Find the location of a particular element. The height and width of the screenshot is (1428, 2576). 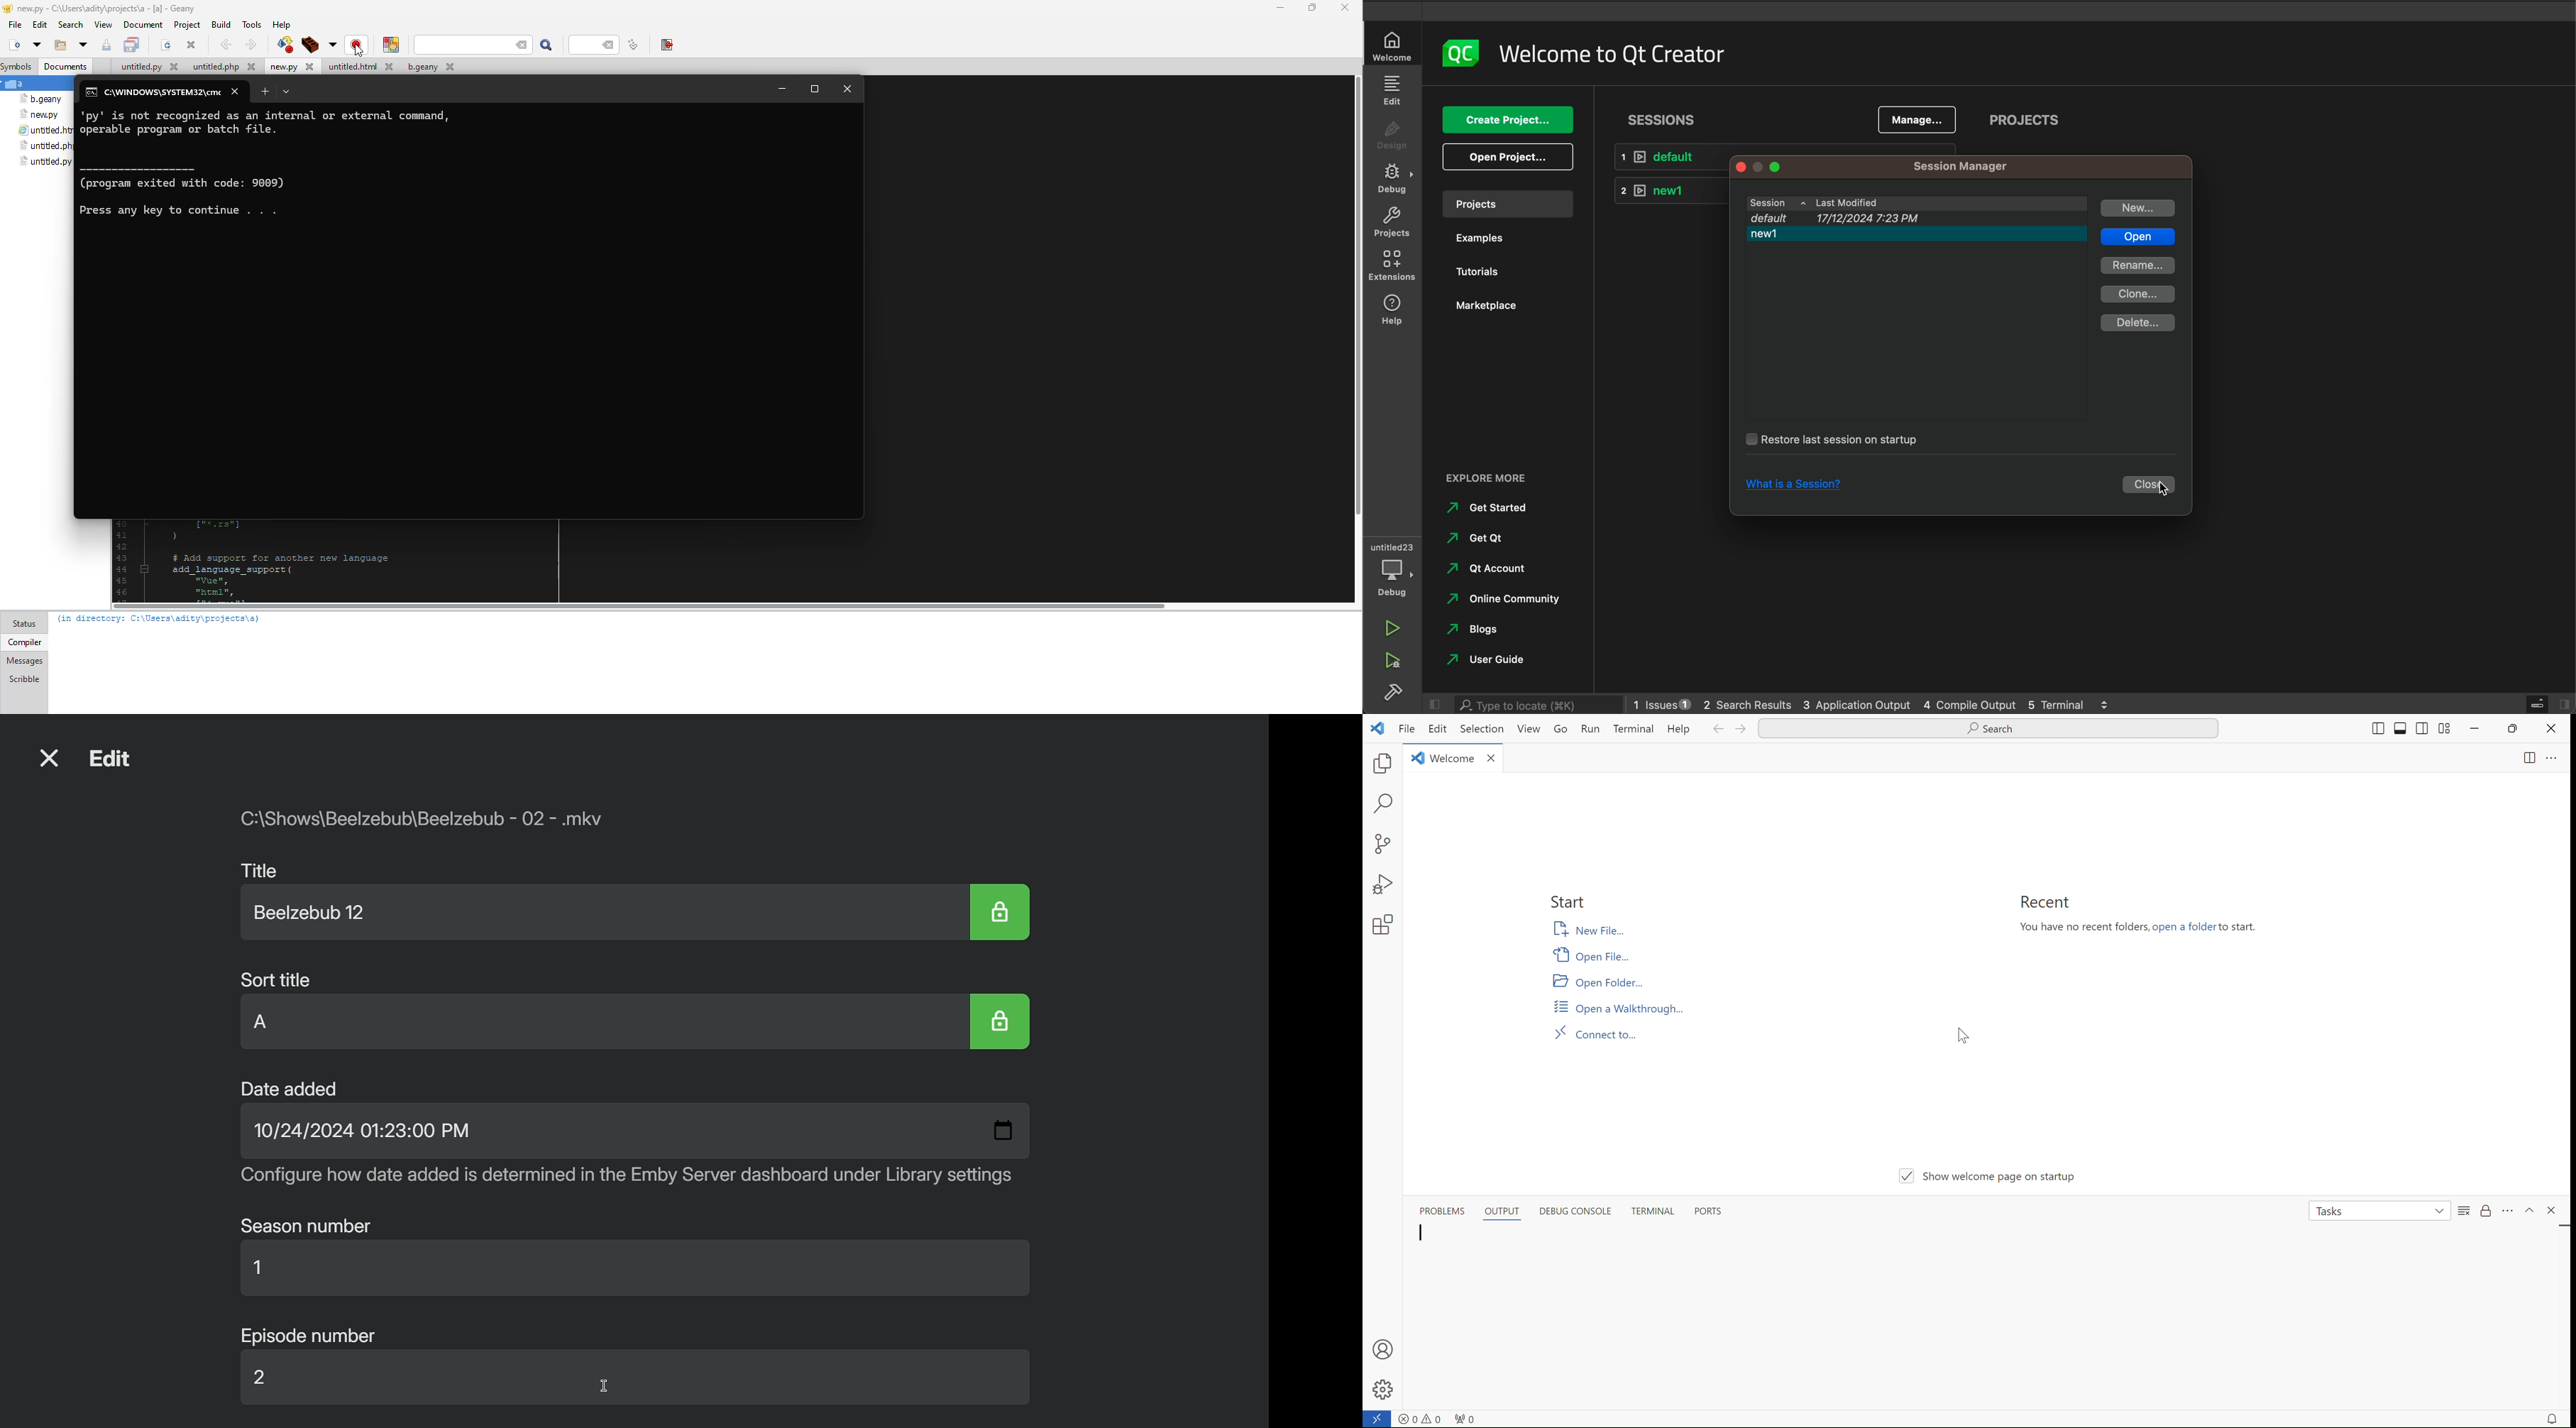

ports is located at coordinates (1715, 1214).